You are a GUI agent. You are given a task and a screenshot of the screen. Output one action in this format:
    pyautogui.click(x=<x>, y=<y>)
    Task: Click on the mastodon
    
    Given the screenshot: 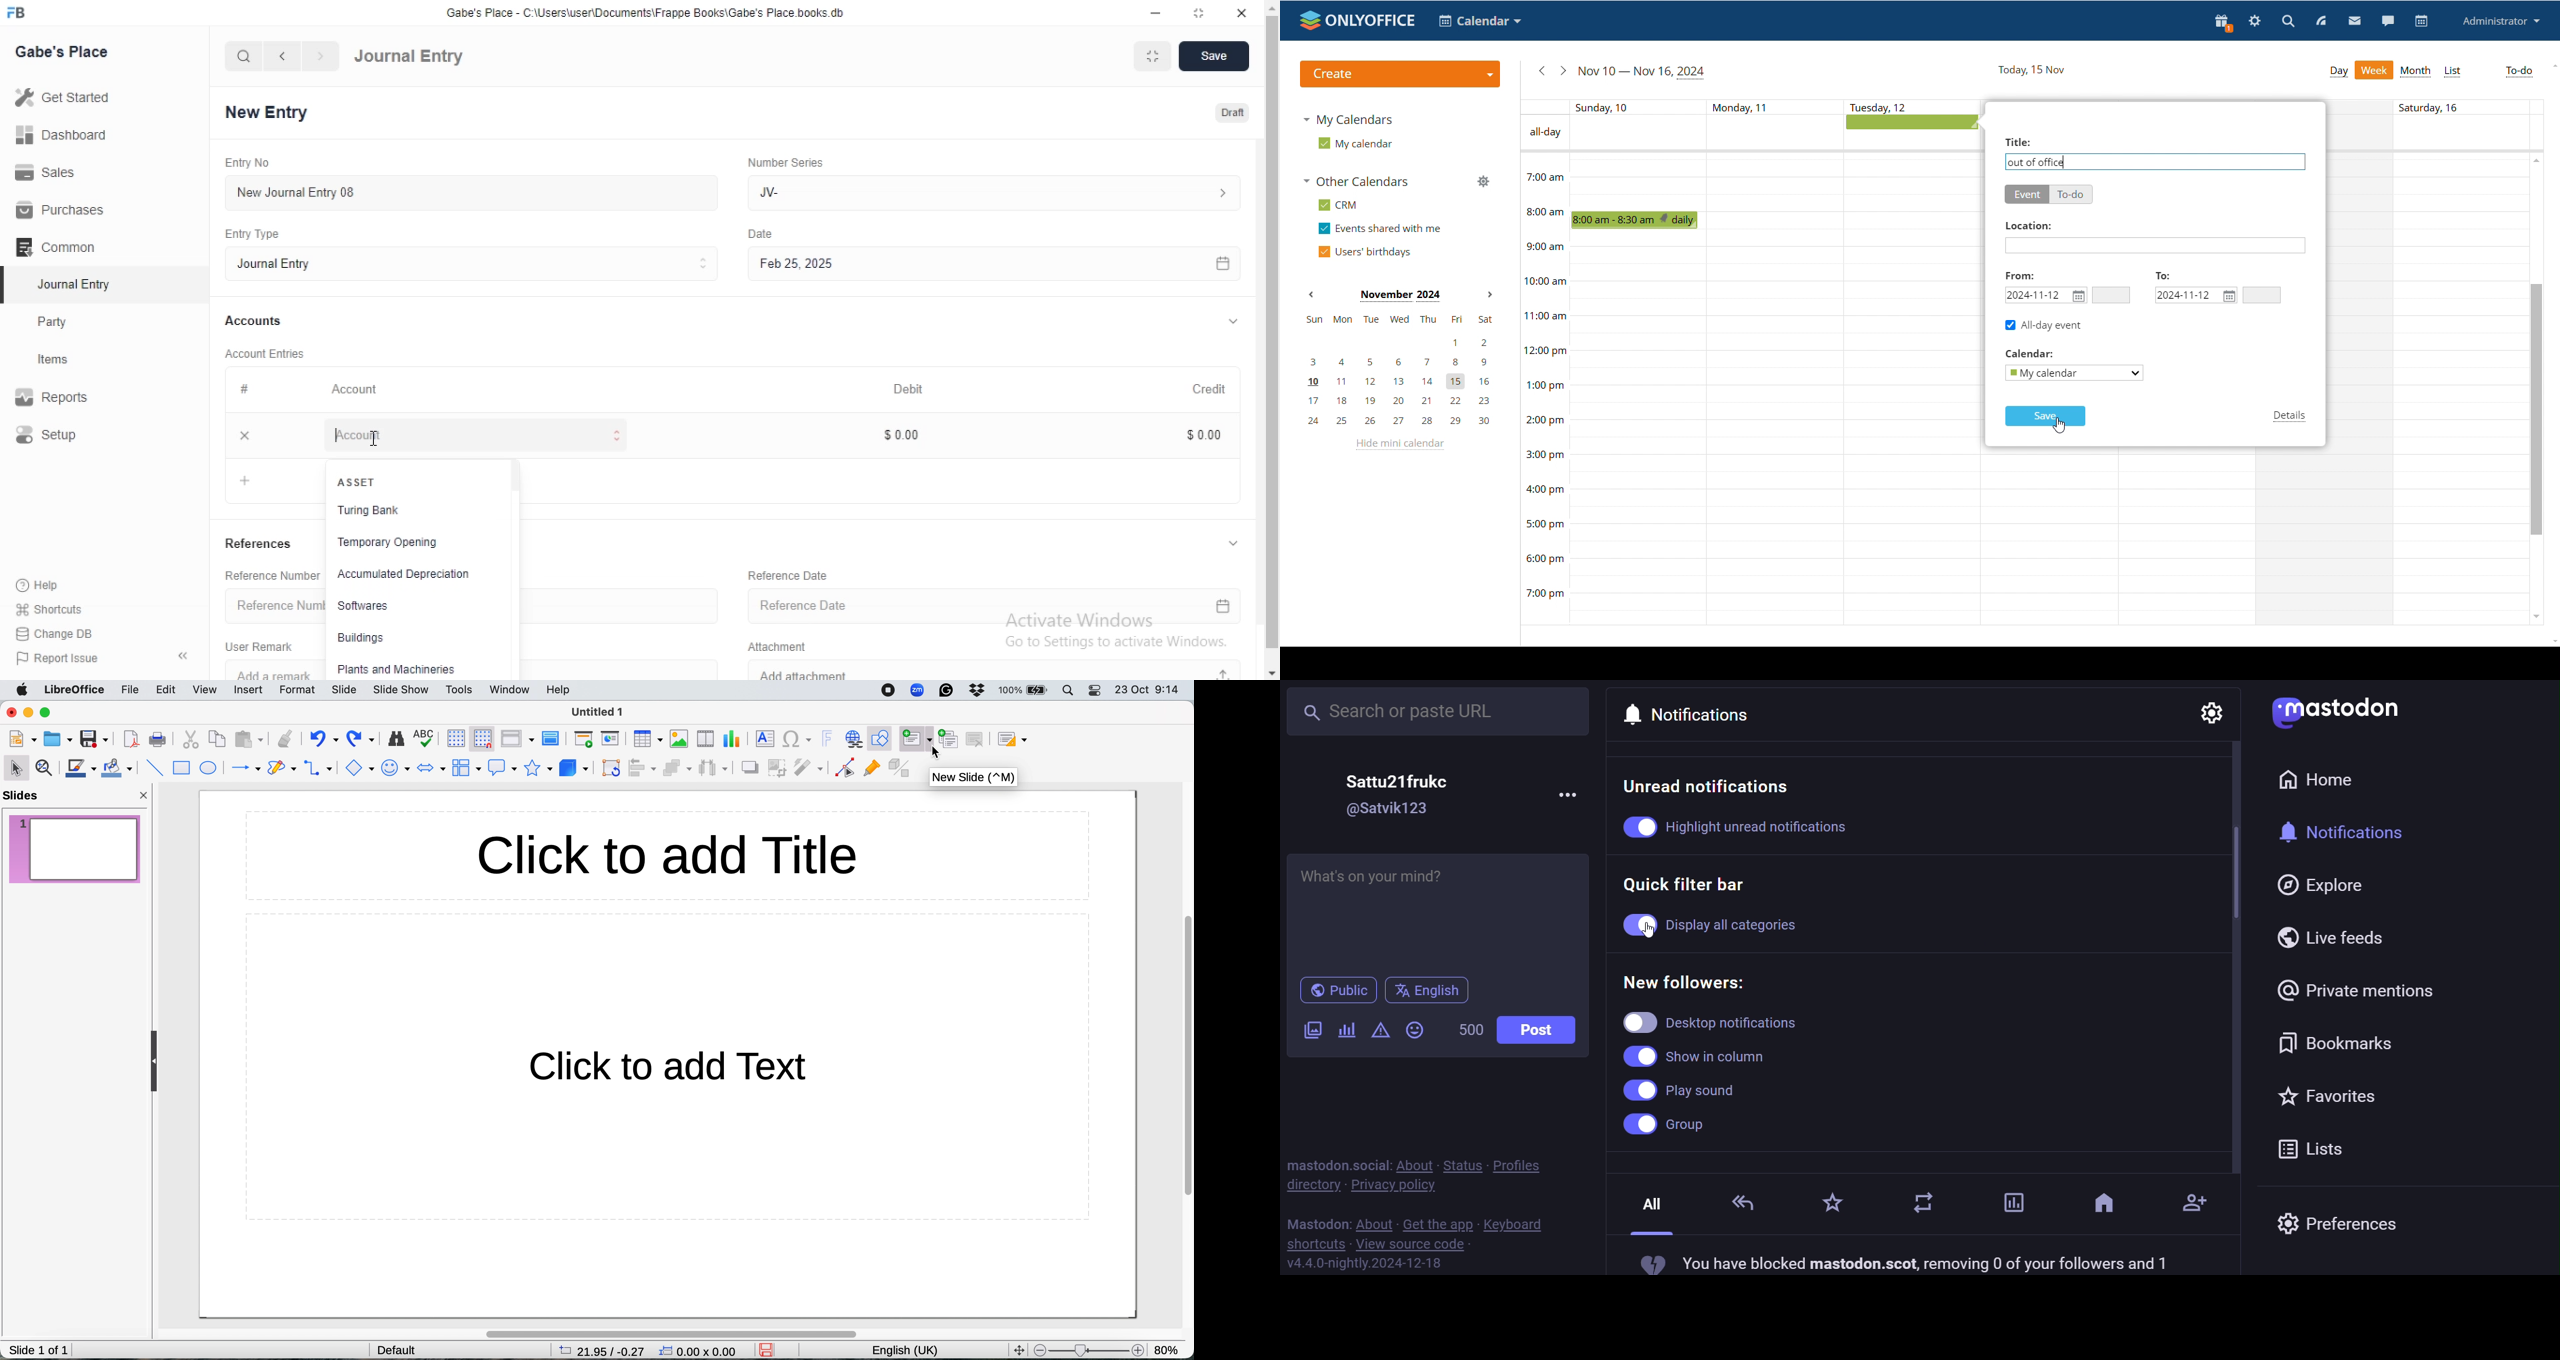 What is the action you would take?
    pyautogui.click(x=2334, y=711)
    